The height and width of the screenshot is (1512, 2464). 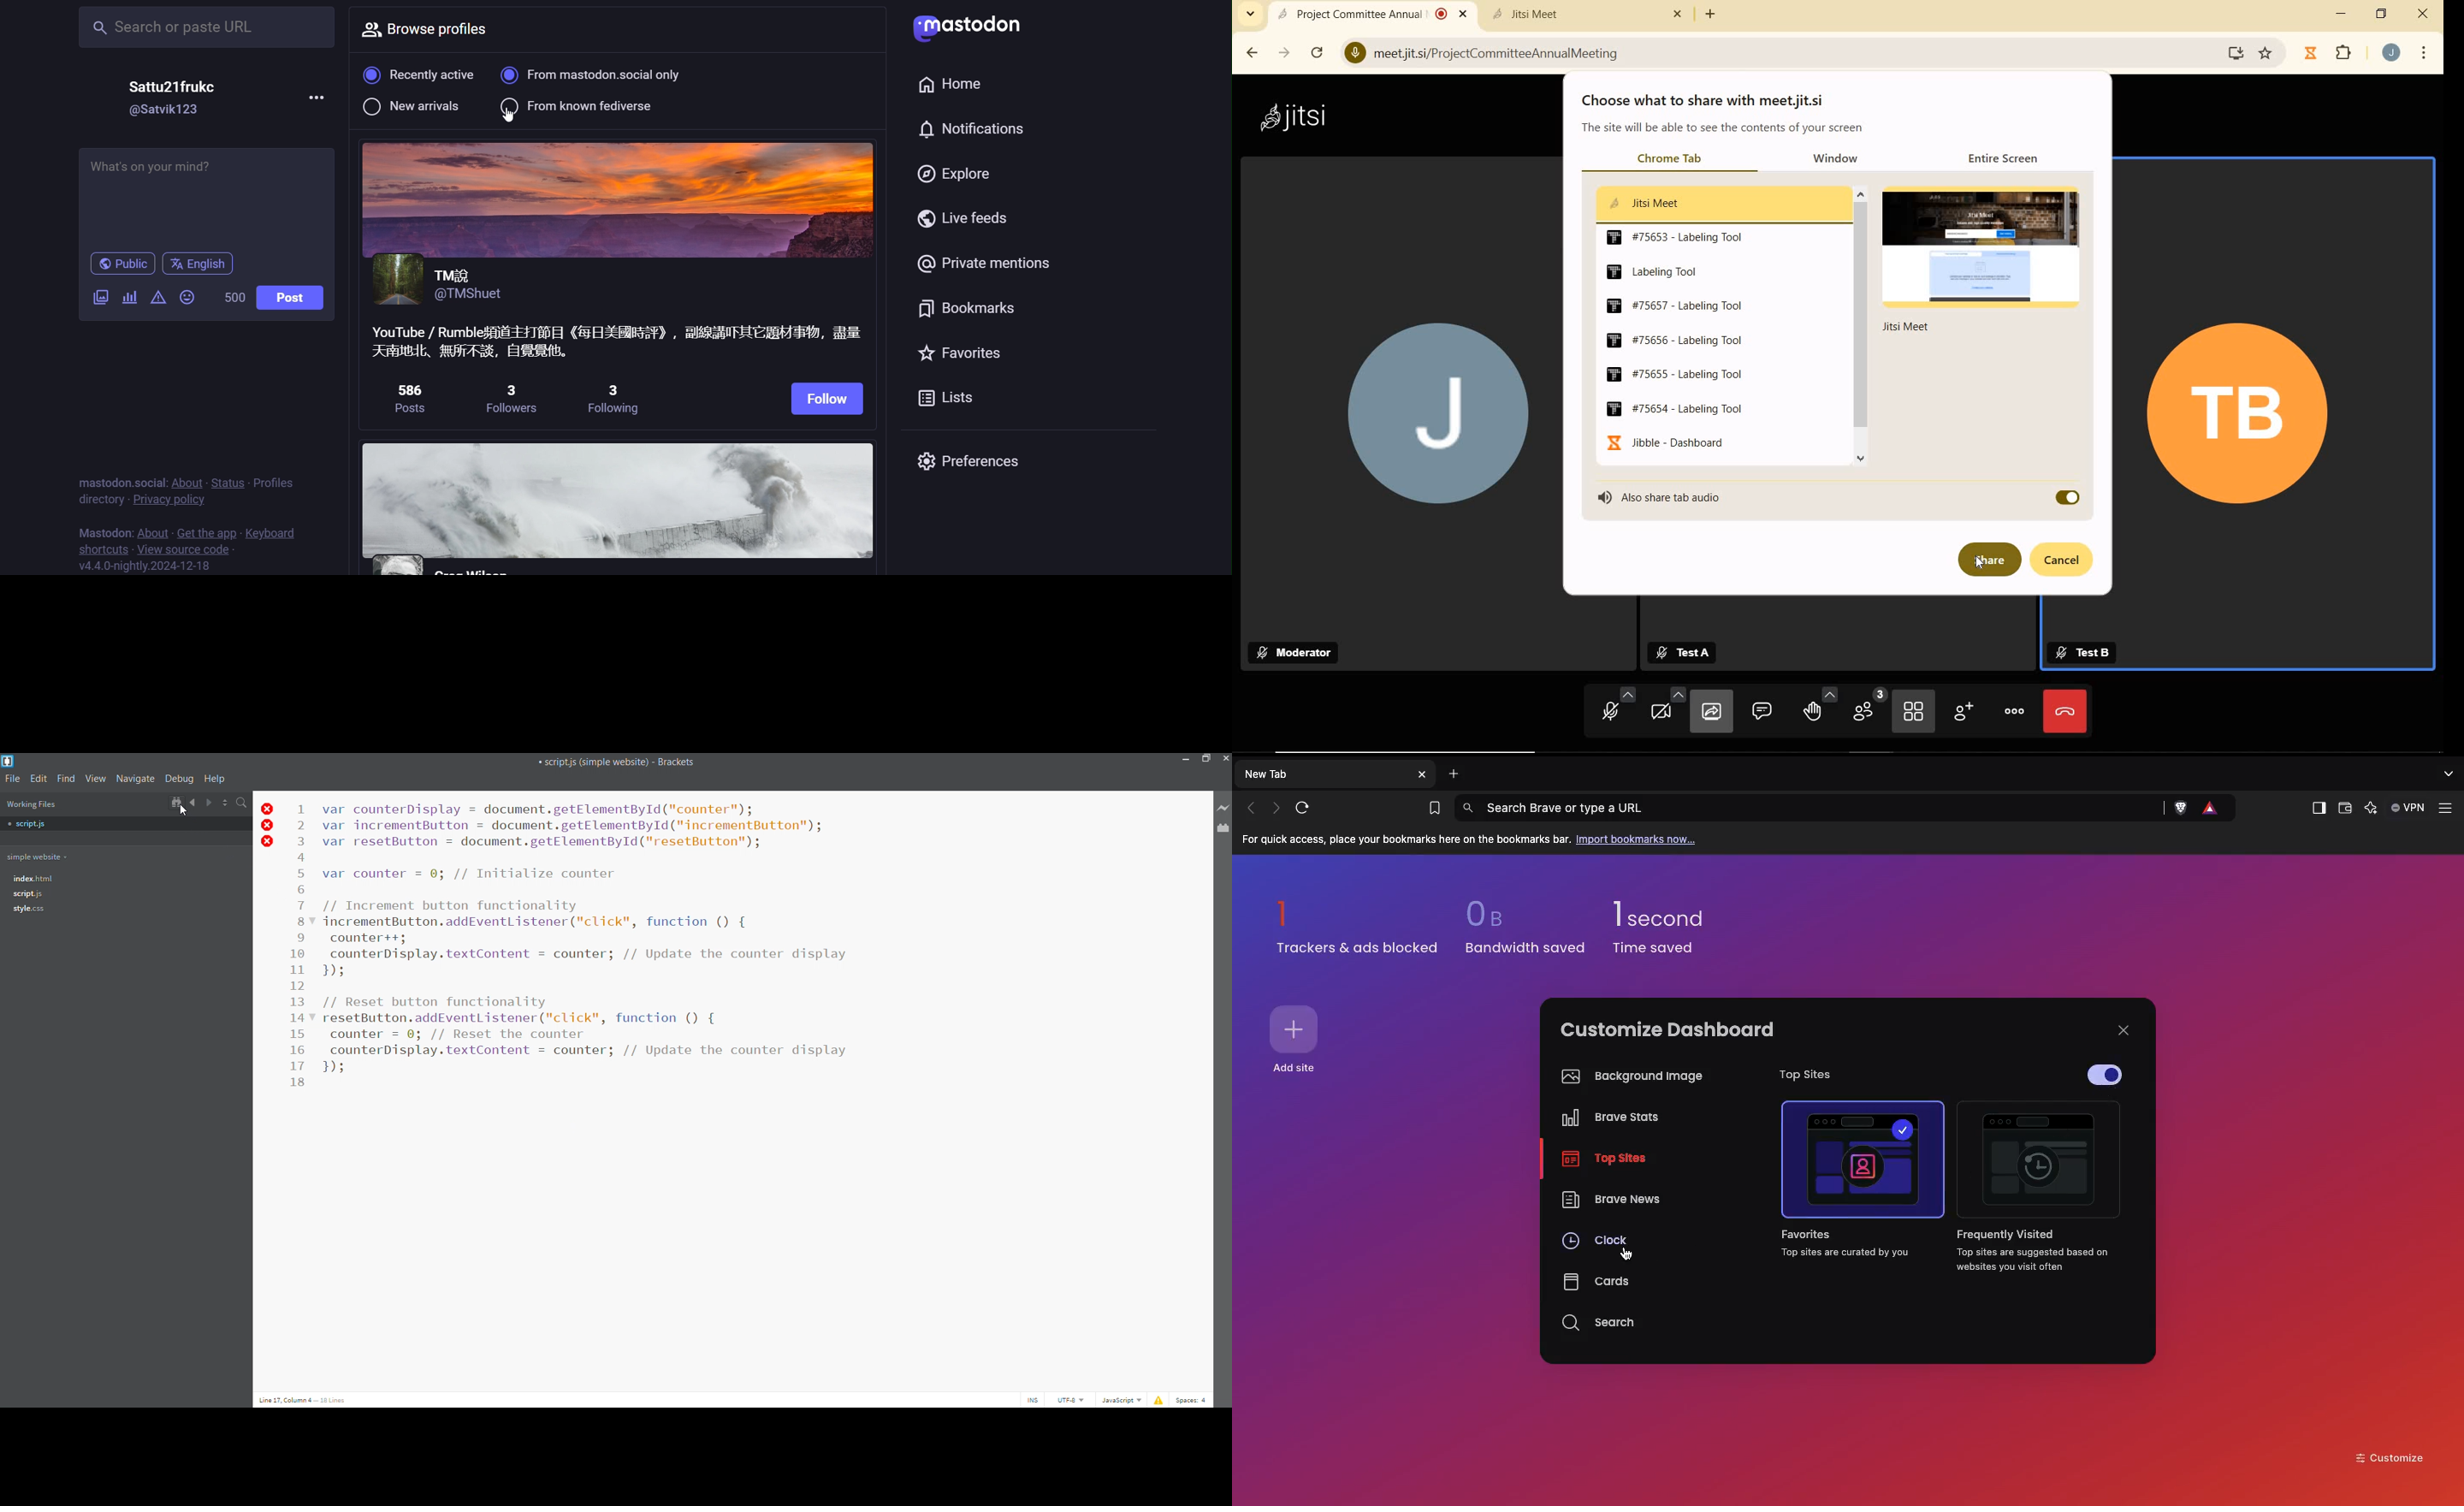 I want to click on show errors, so click(x=1159, y=1400).